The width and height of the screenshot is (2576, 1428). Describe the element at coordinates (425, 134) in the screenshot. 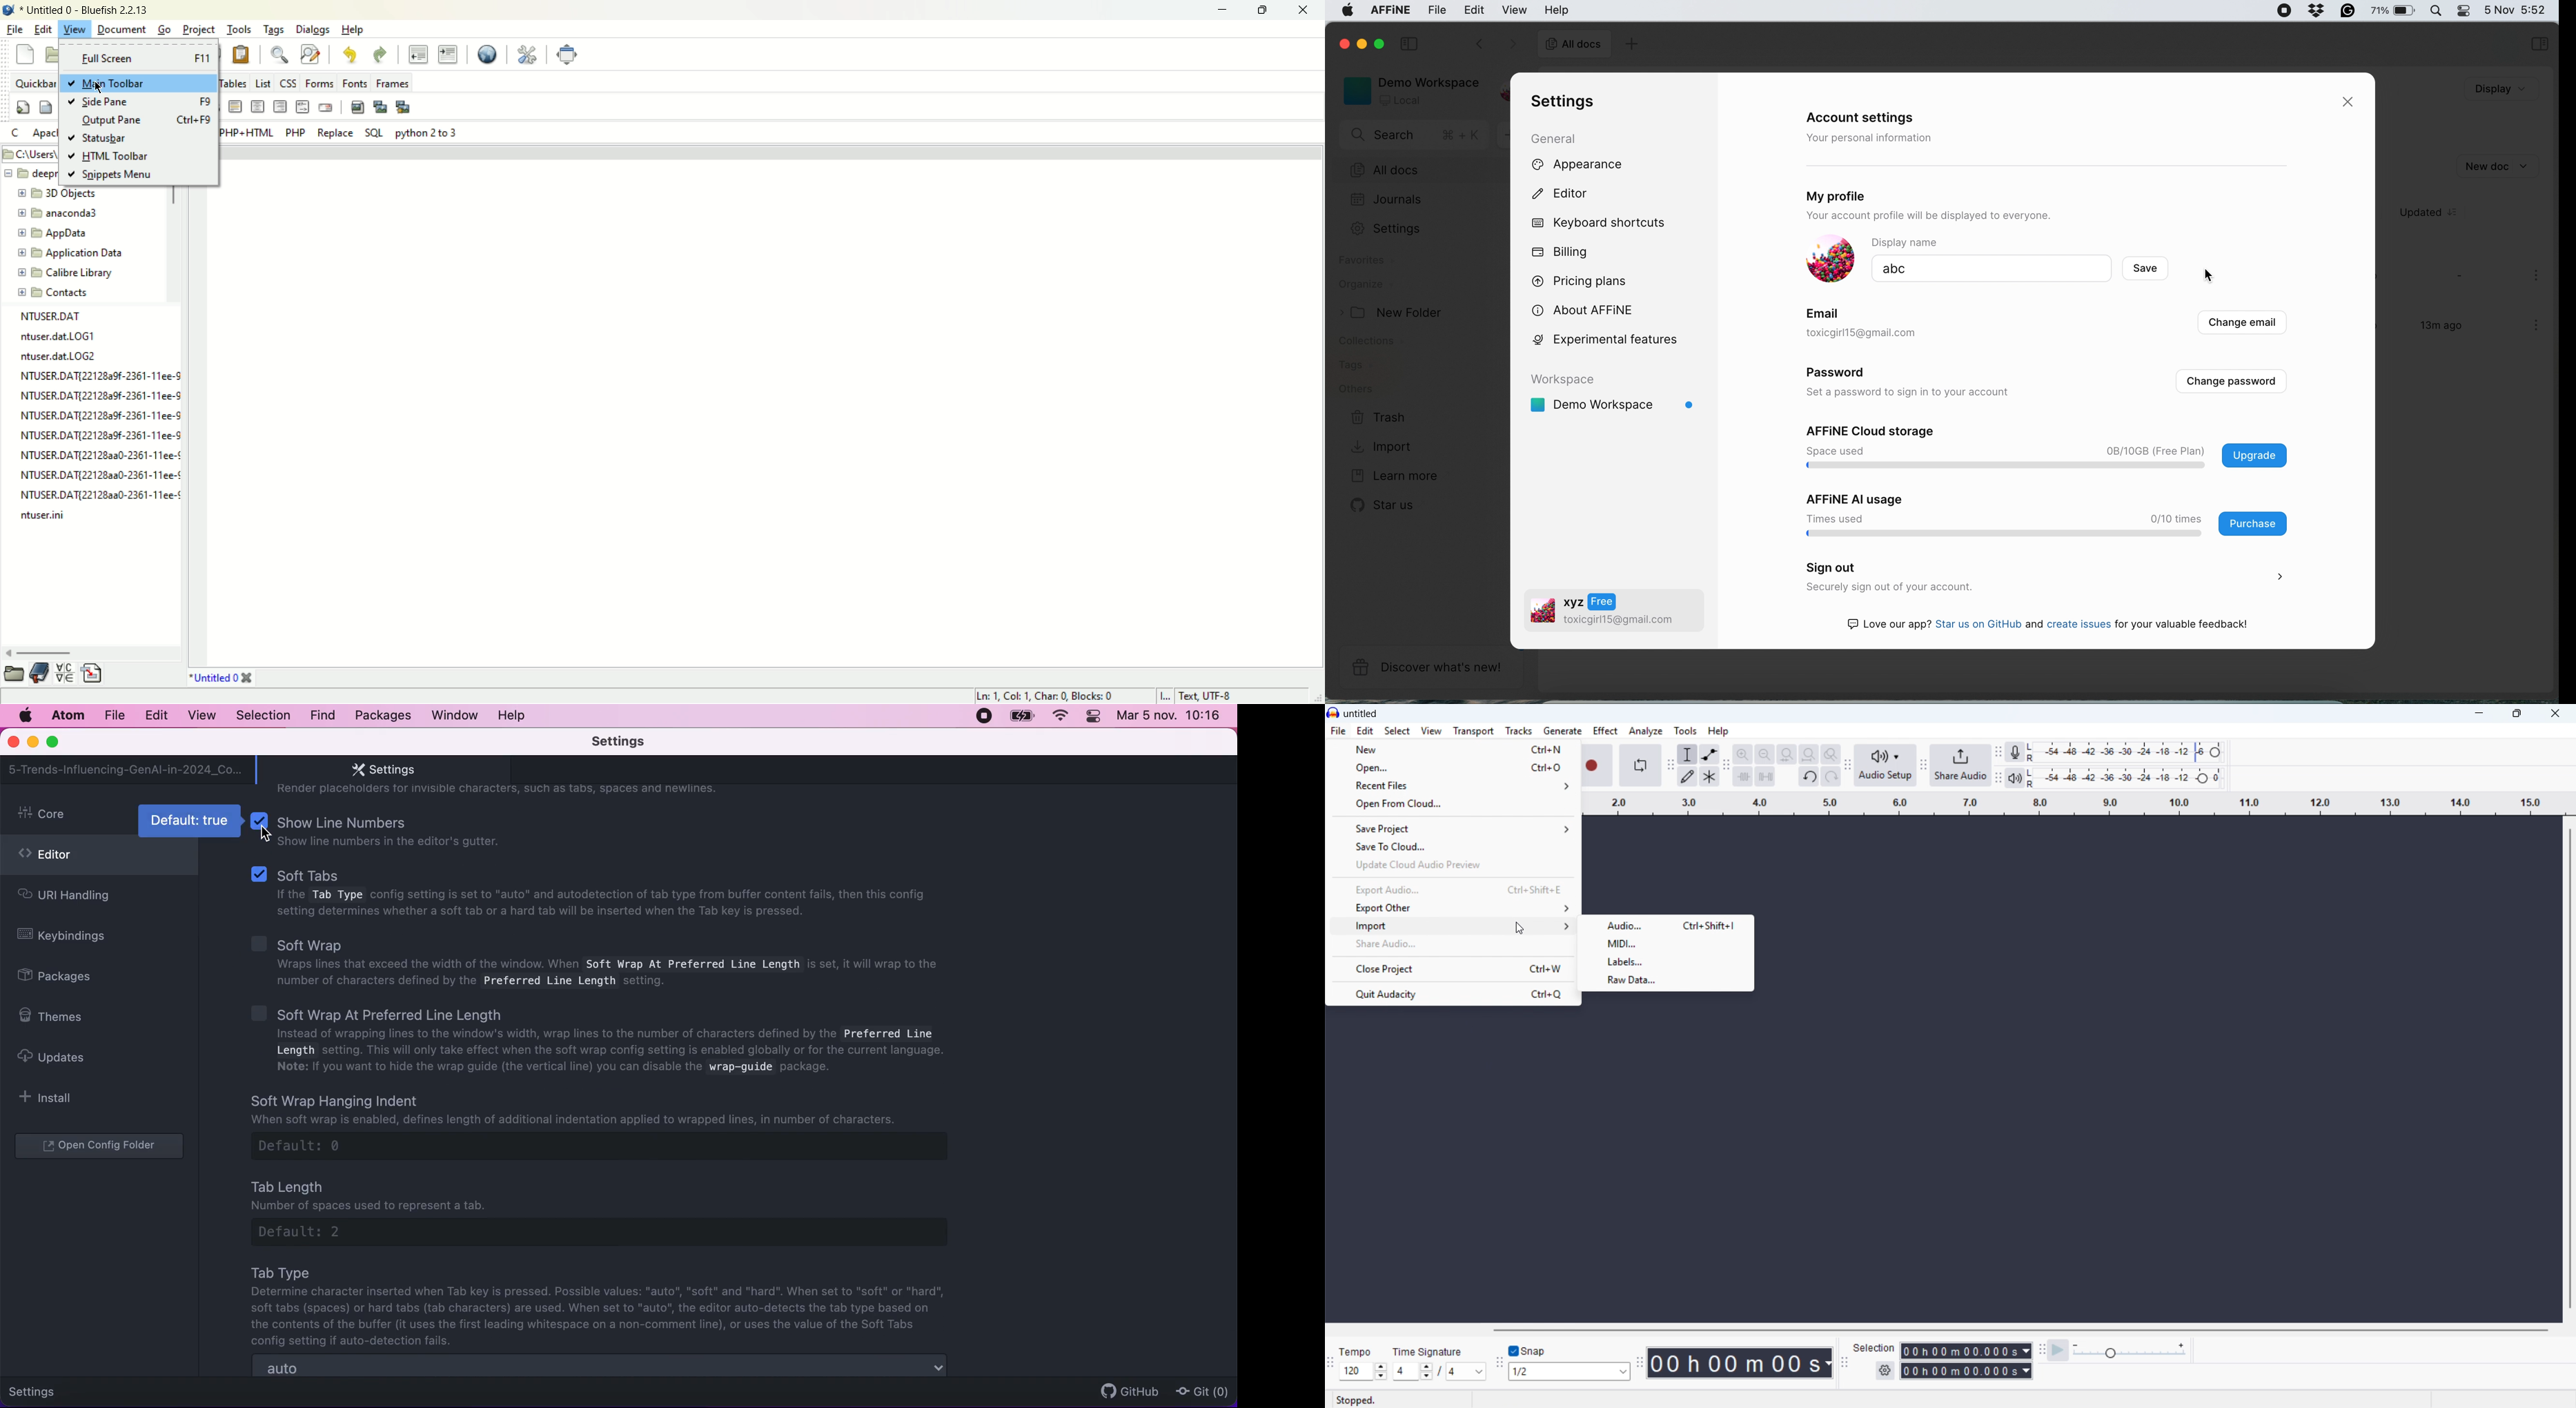

I see `Python 2 to 3` at that location.